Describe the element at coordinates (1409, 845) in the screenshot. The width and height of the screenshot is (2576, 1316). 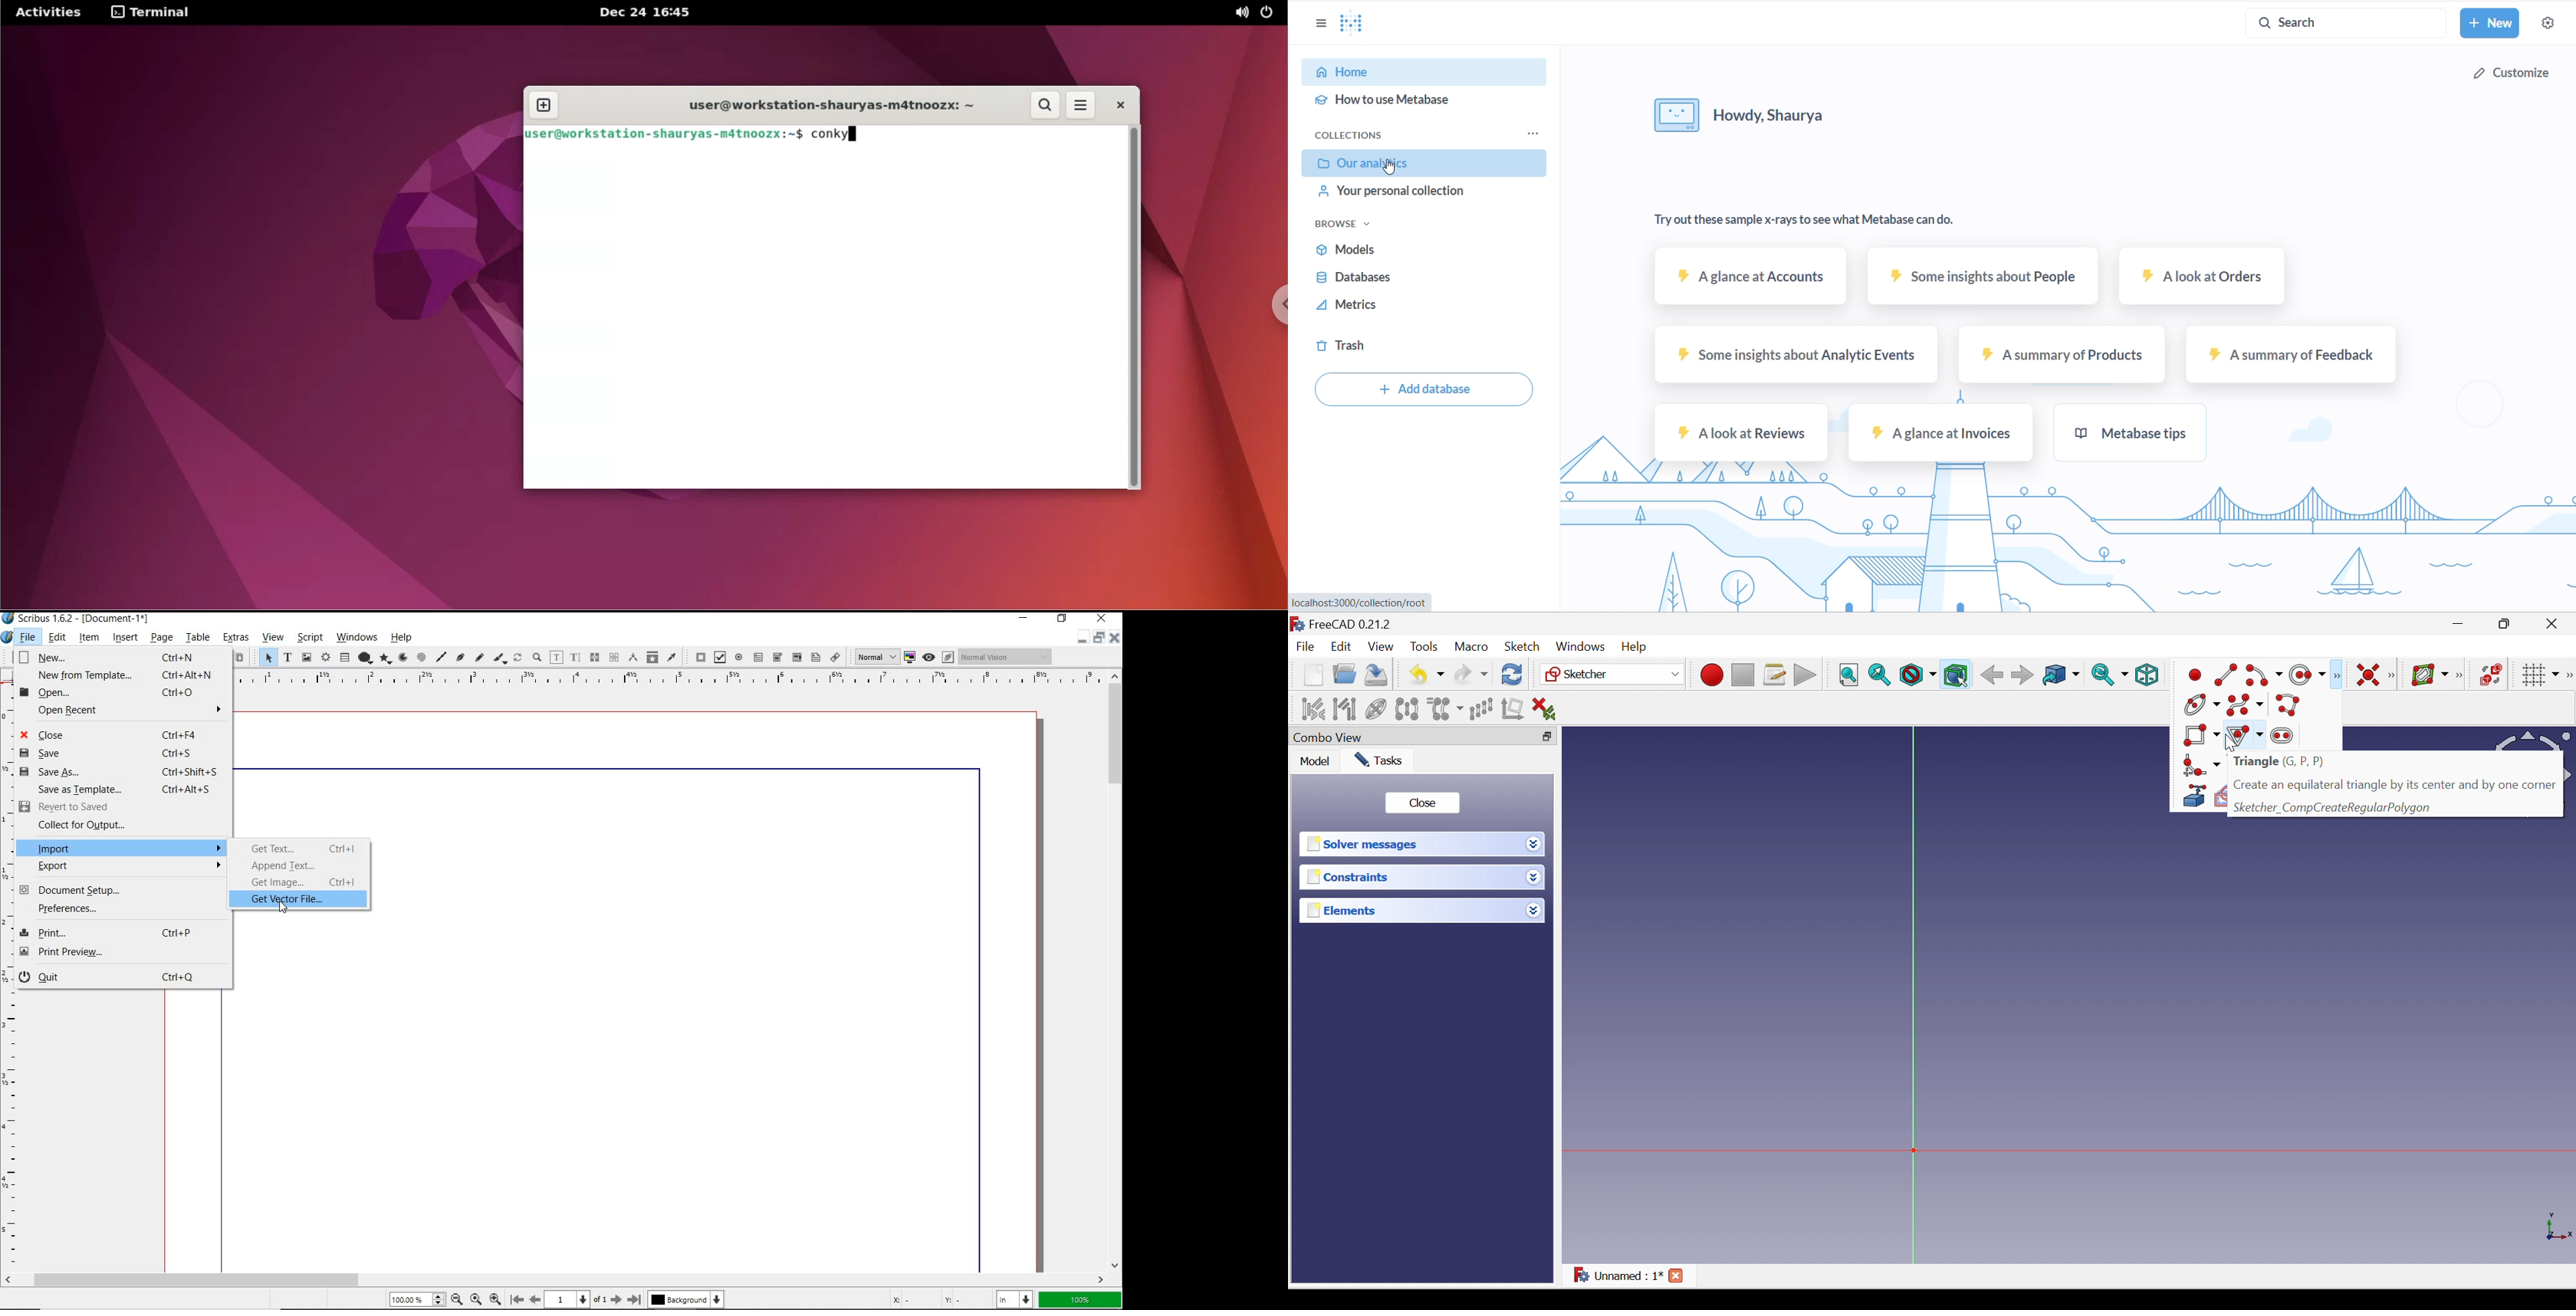
I see `Solver messages` at that location.